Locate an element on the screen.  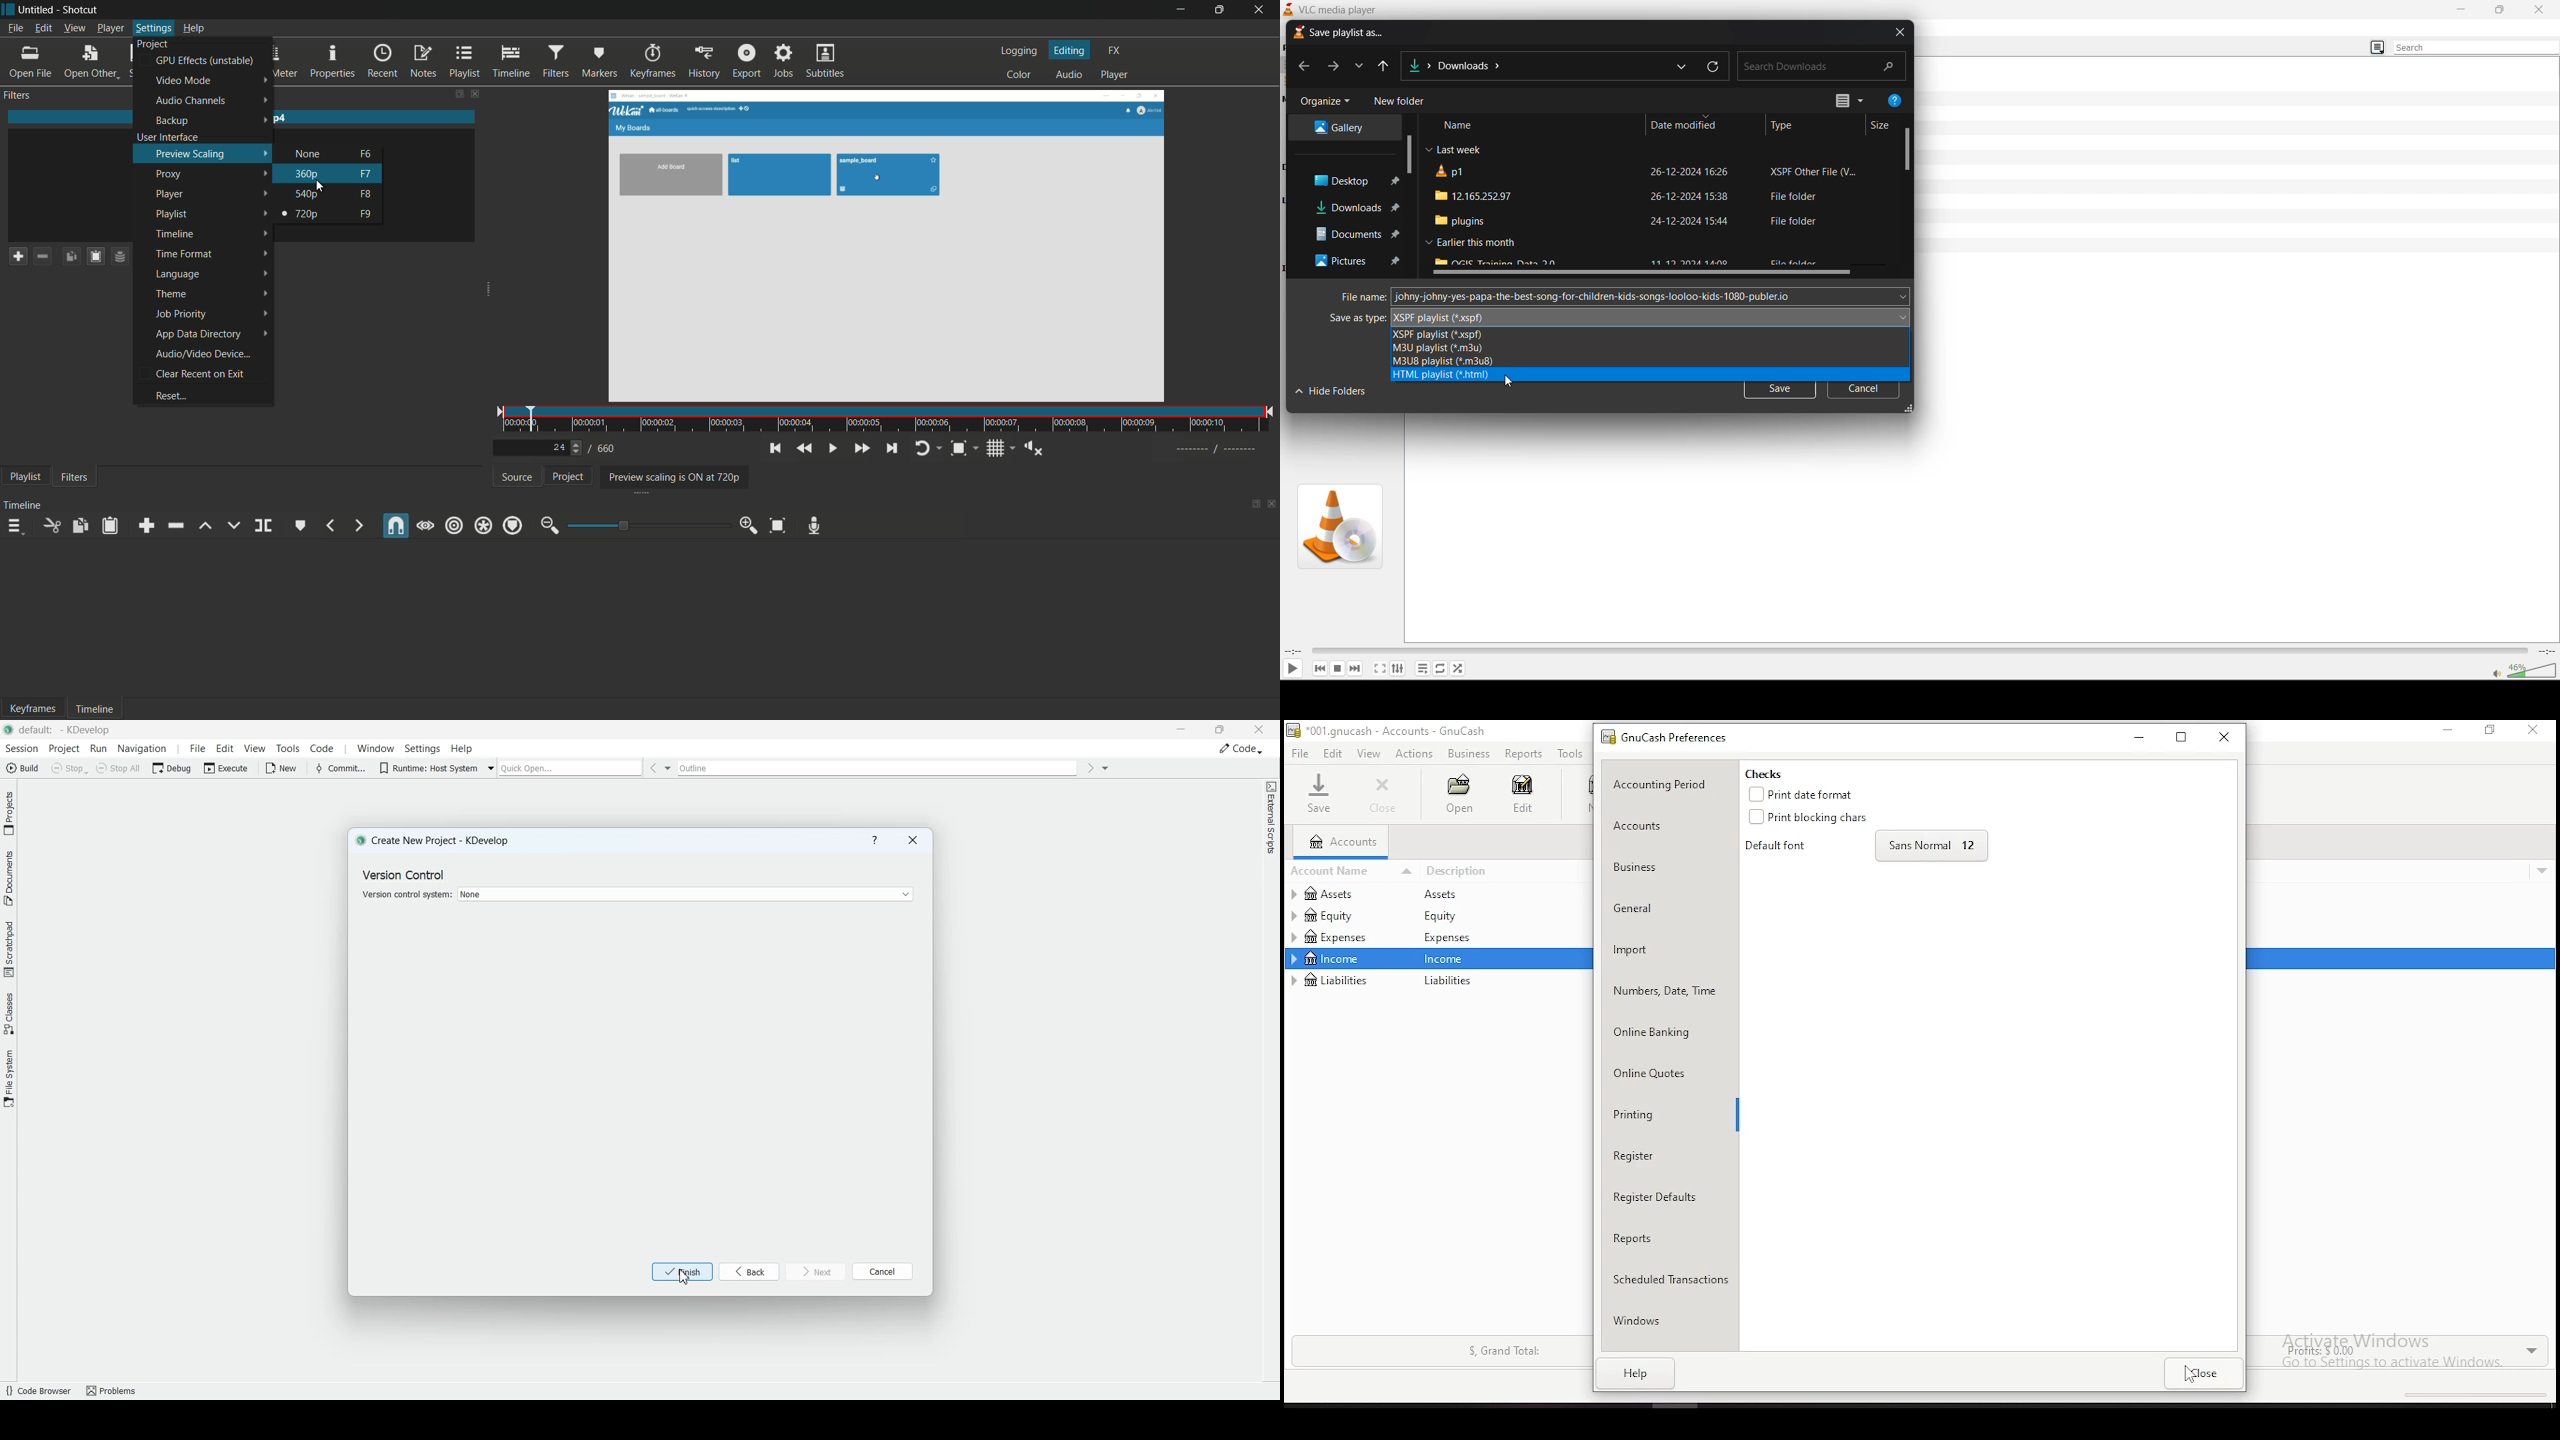
close is located at coordinates (2541, 9).